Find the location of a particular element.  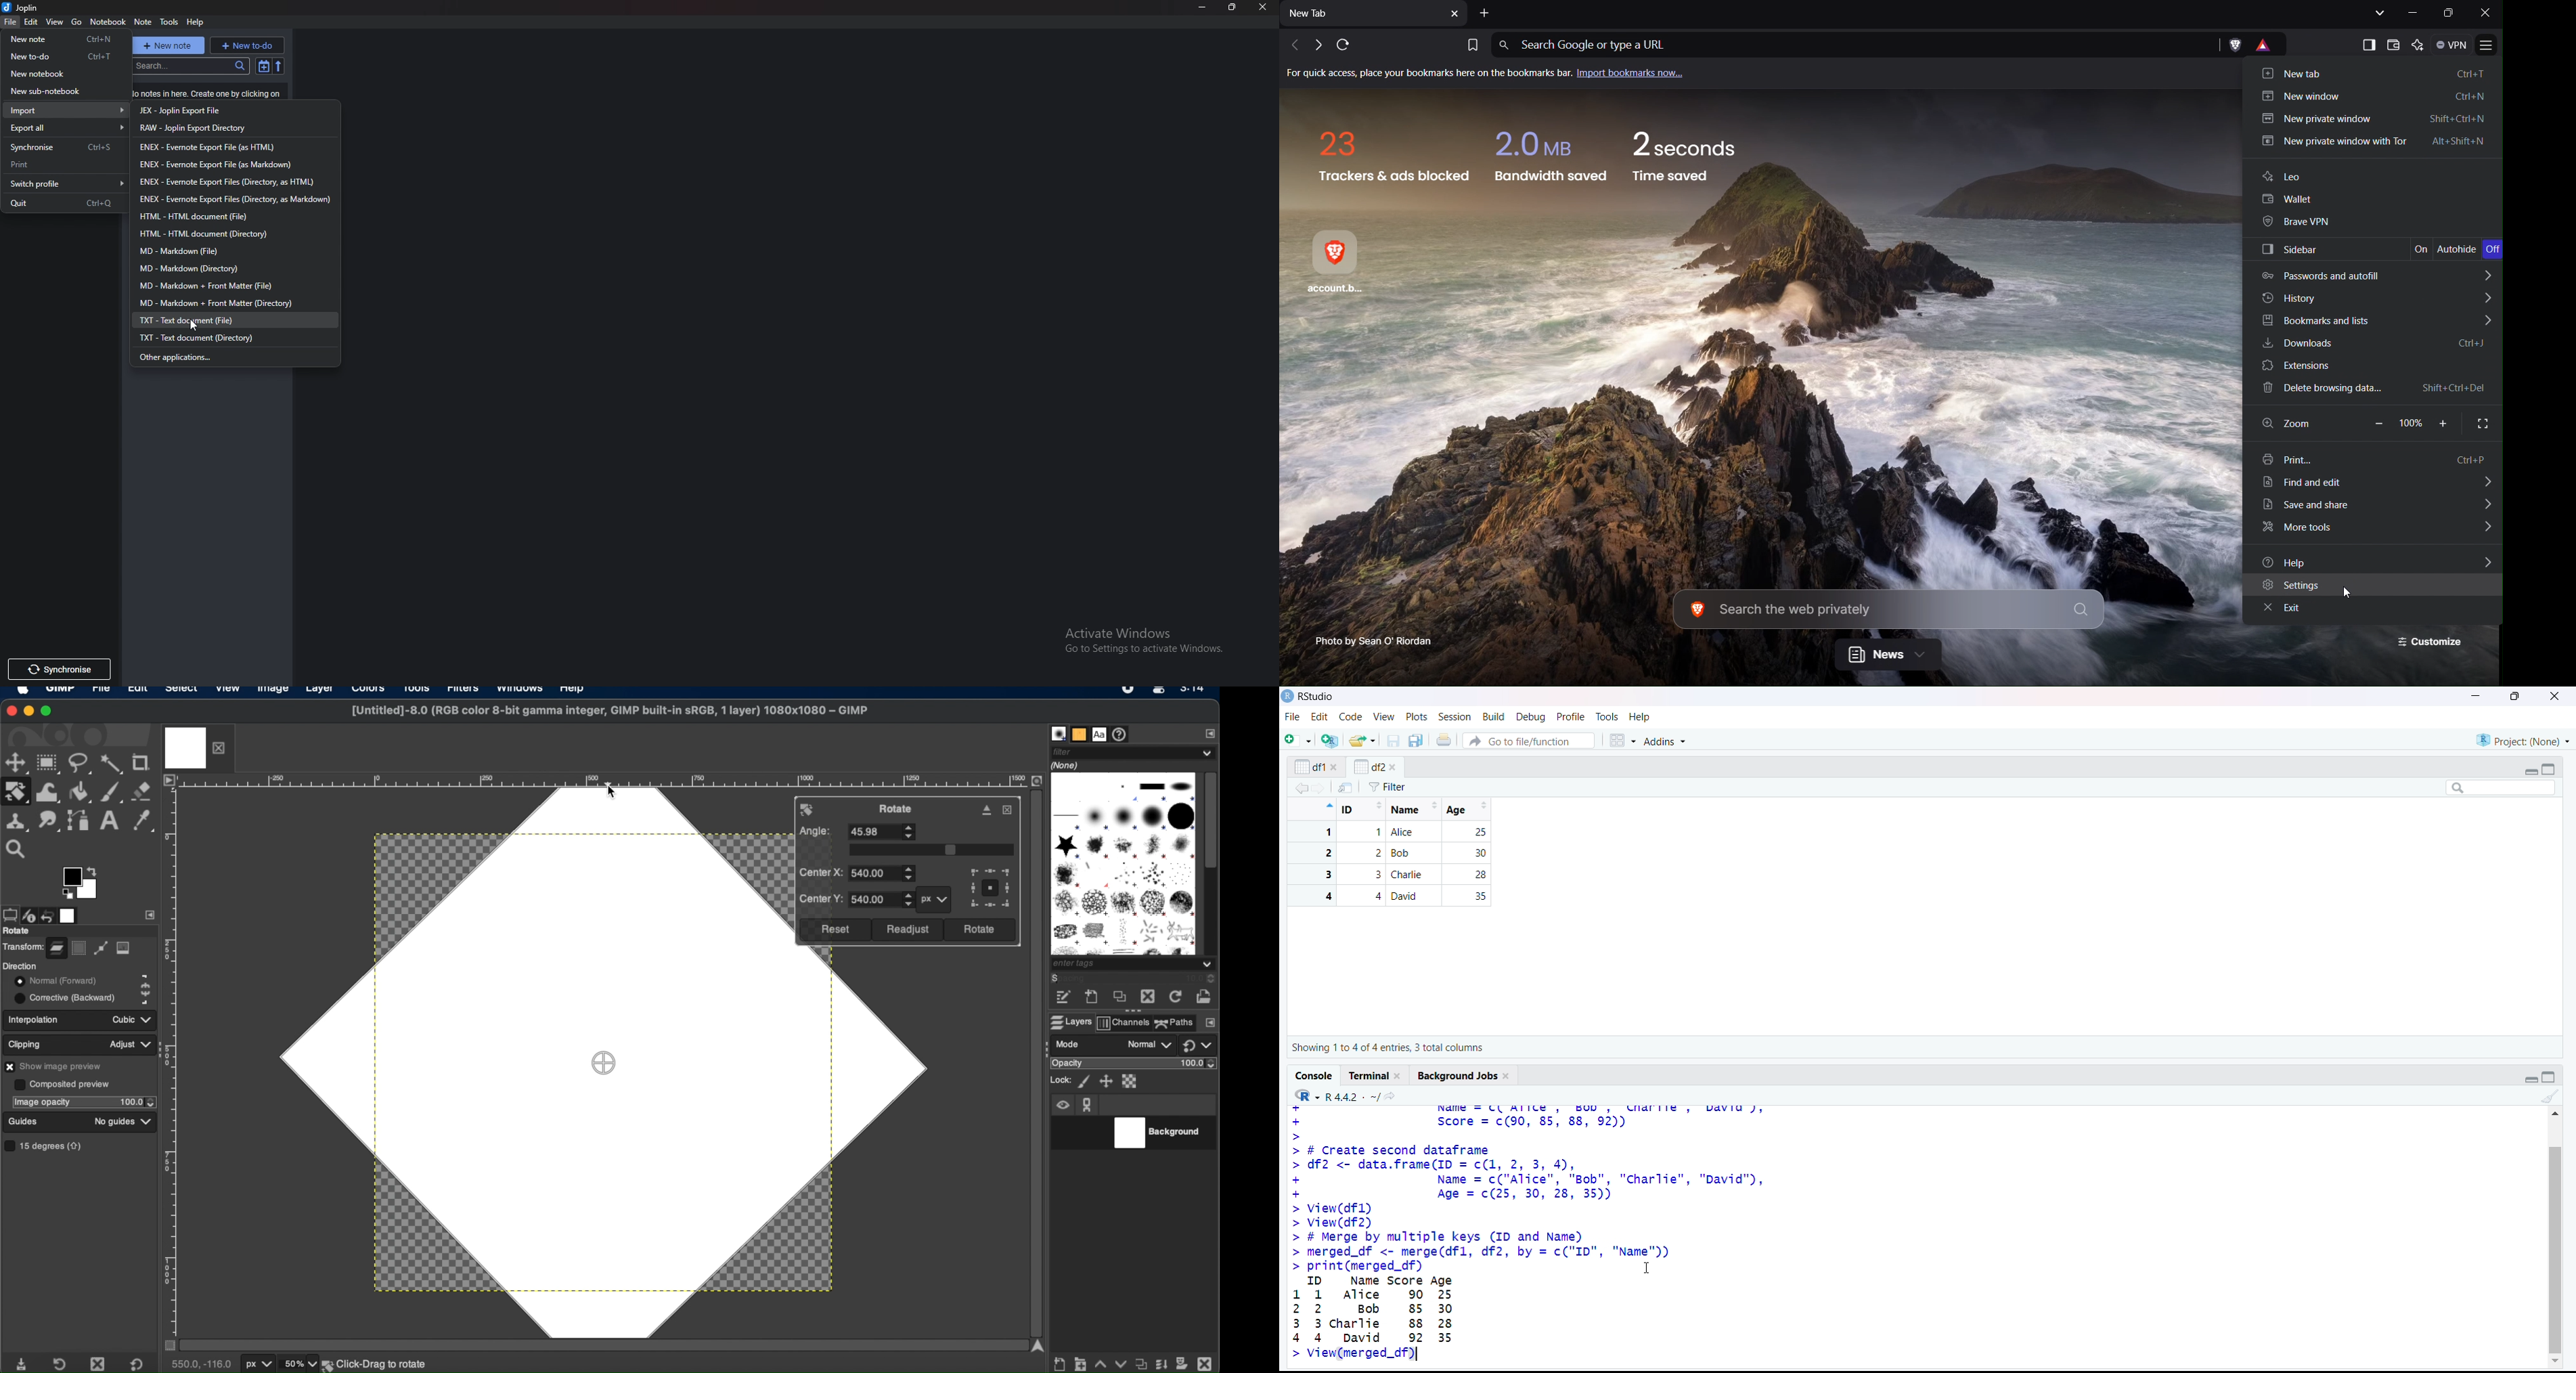

enex directory markdown is located at coordinates (233, 200).